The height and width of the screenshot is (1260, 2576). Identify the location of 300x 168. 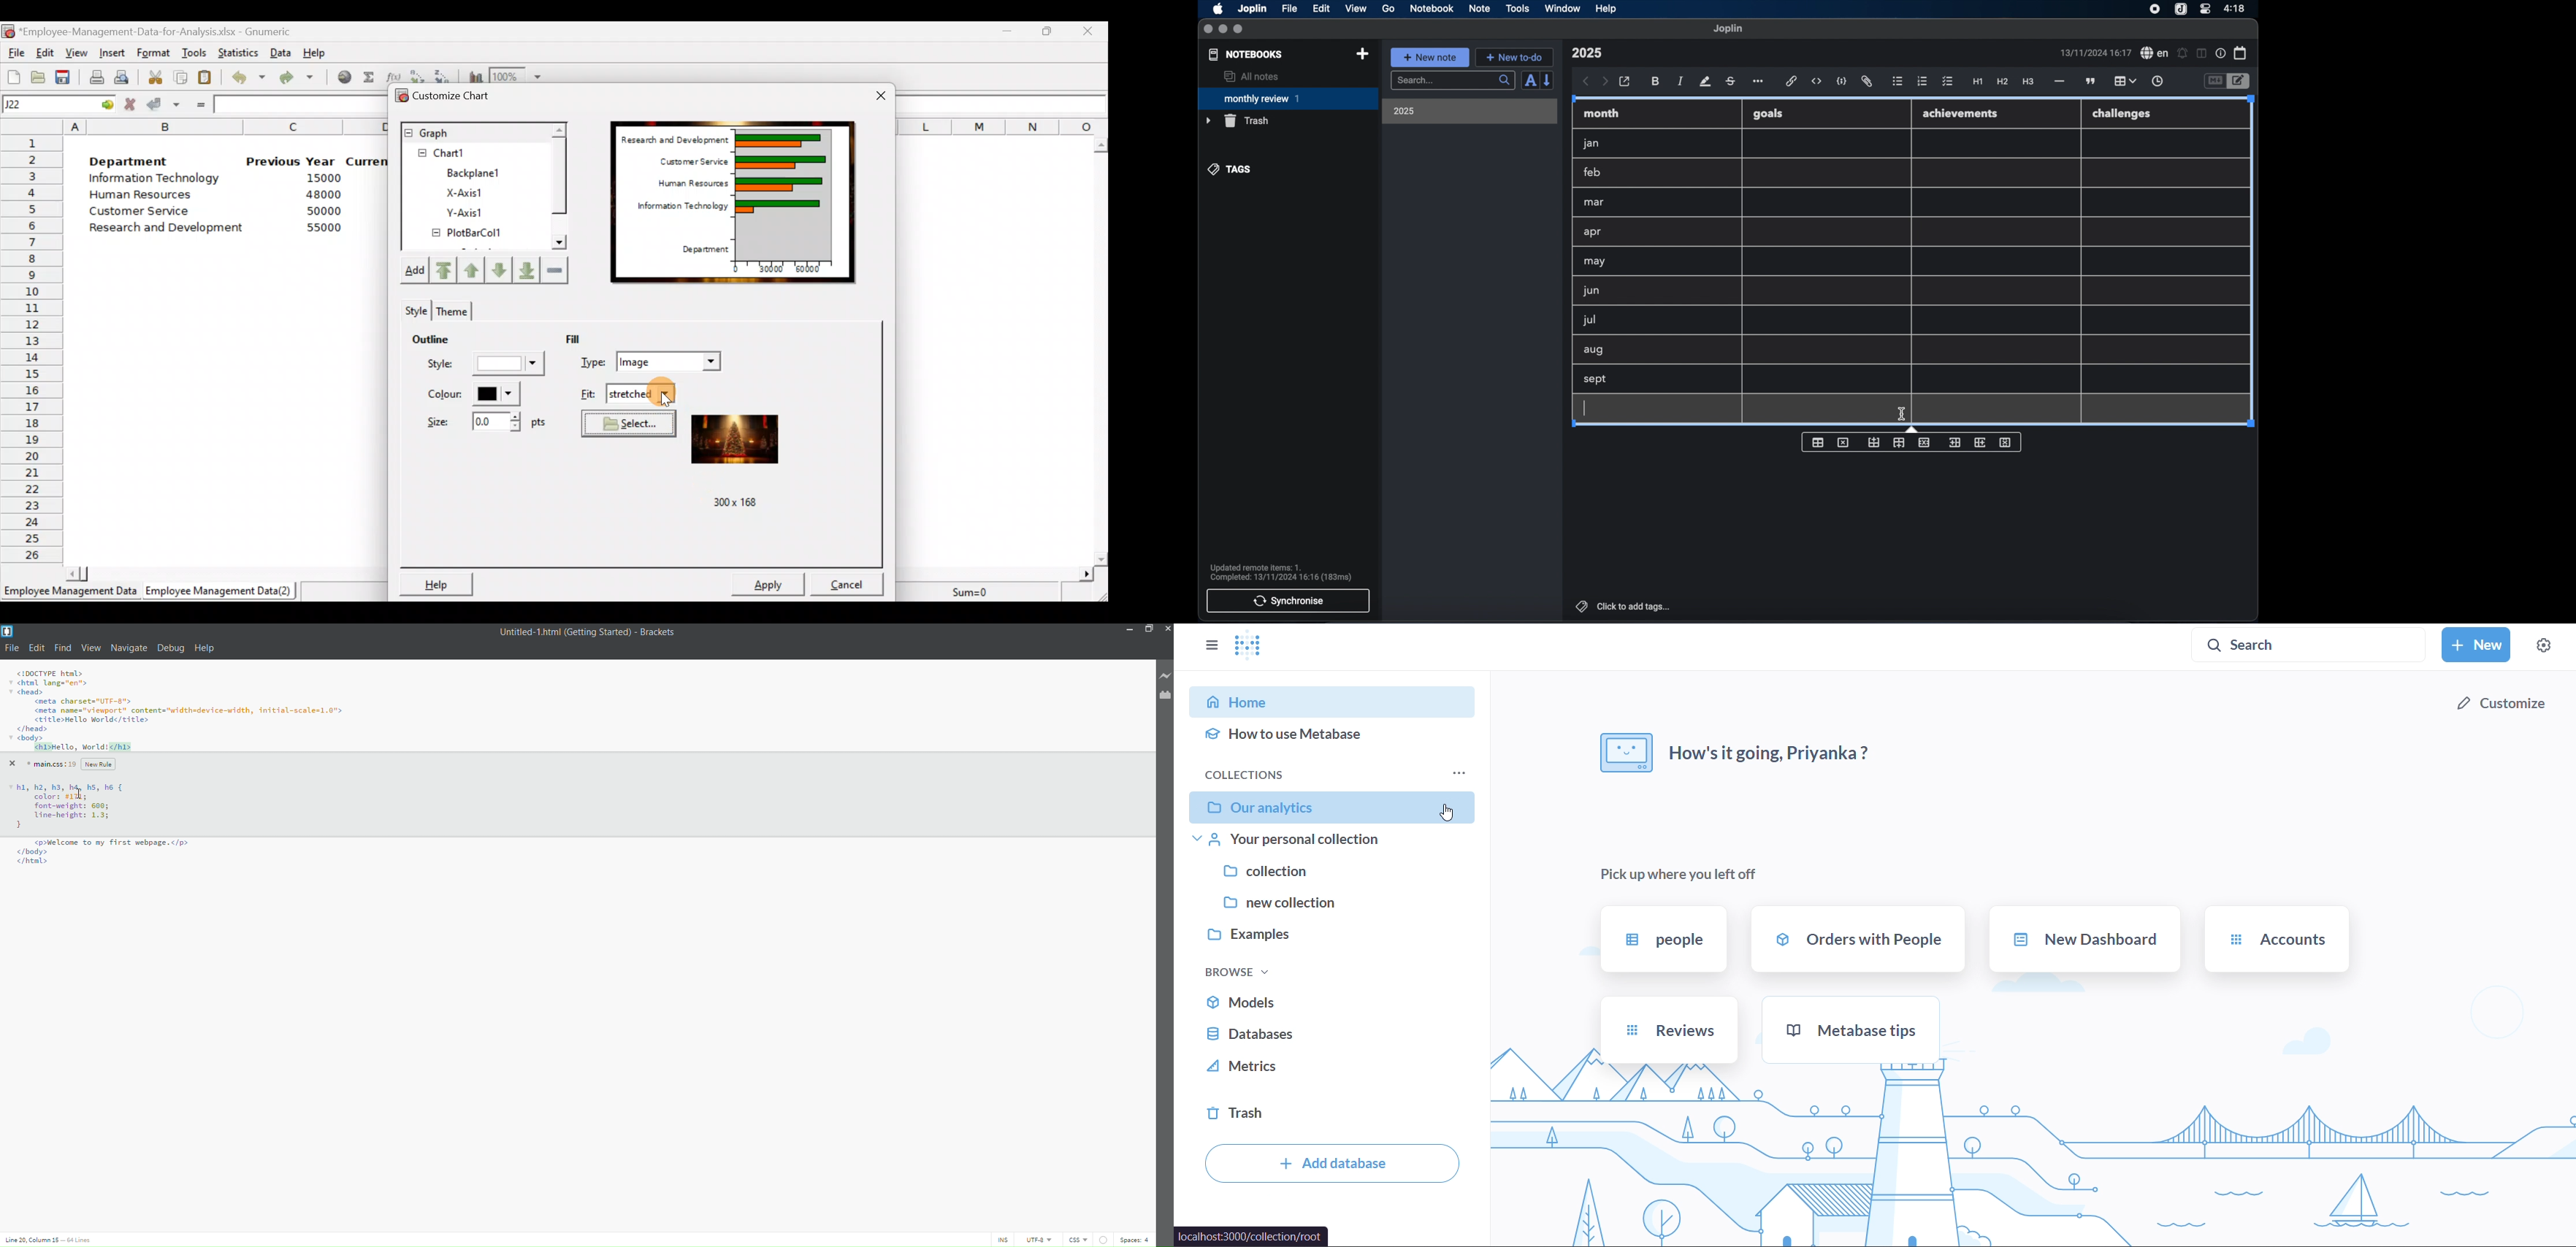
(735, 504).